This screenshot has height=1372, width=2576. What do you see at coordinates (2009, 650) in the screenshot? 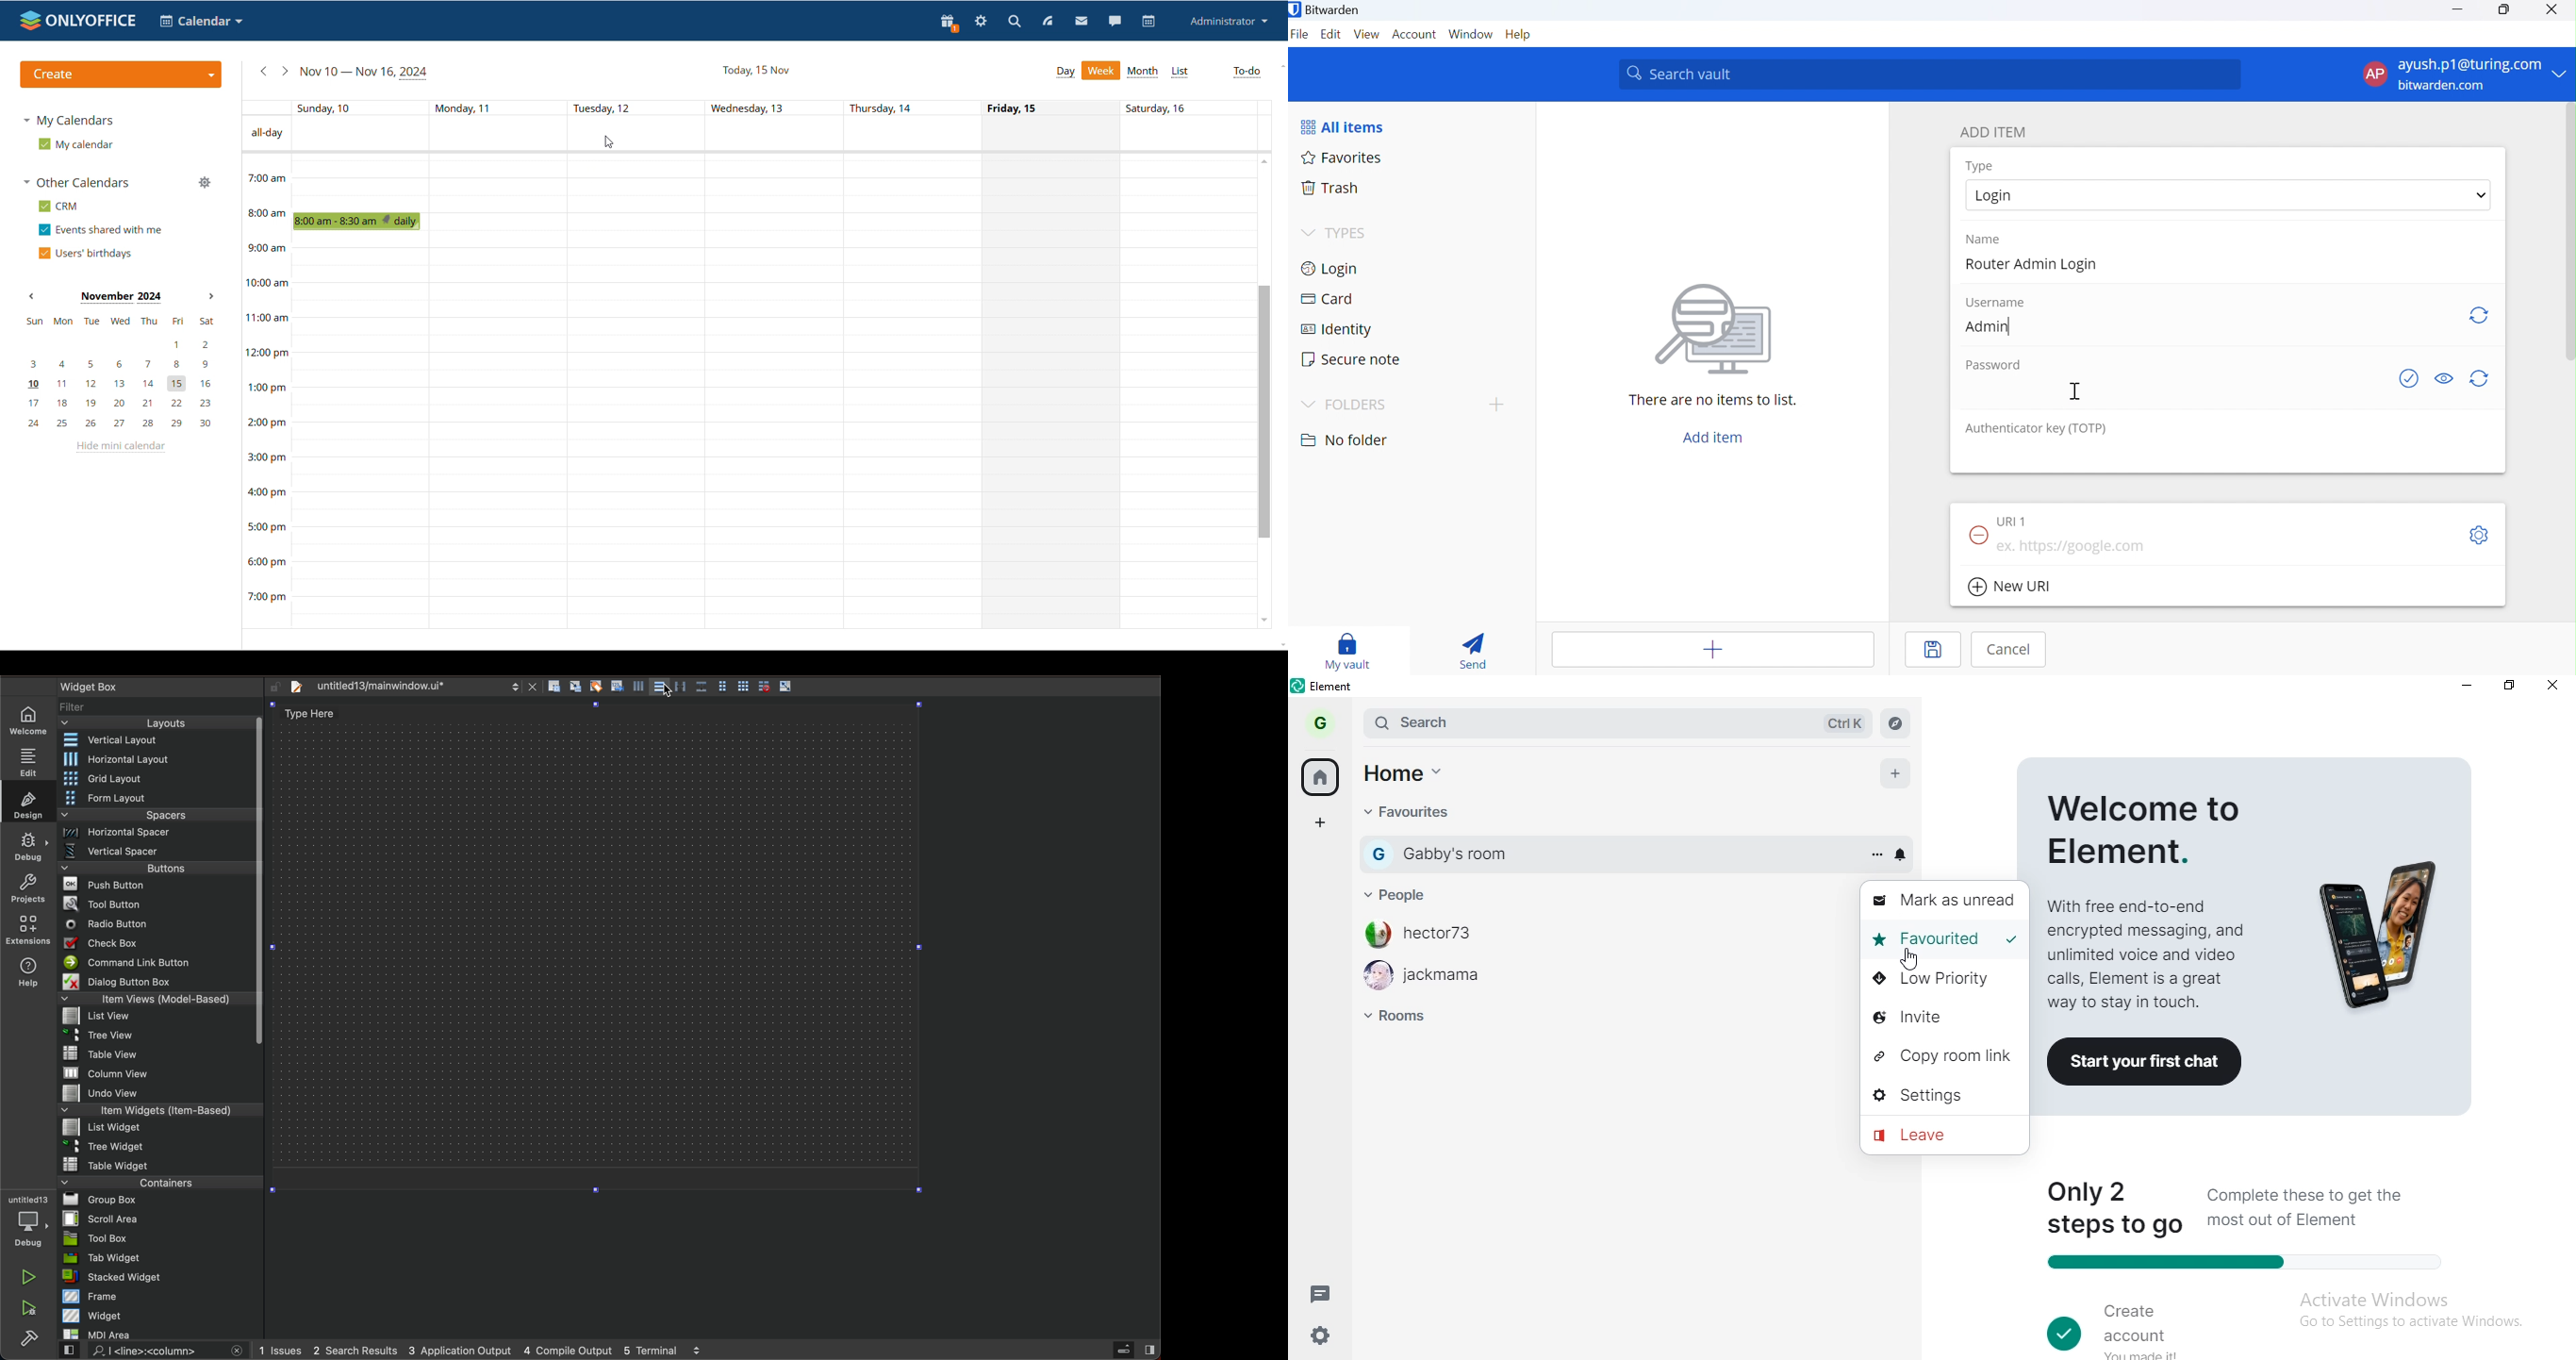
I see `Cancel` at bounding box center [2009, 650].